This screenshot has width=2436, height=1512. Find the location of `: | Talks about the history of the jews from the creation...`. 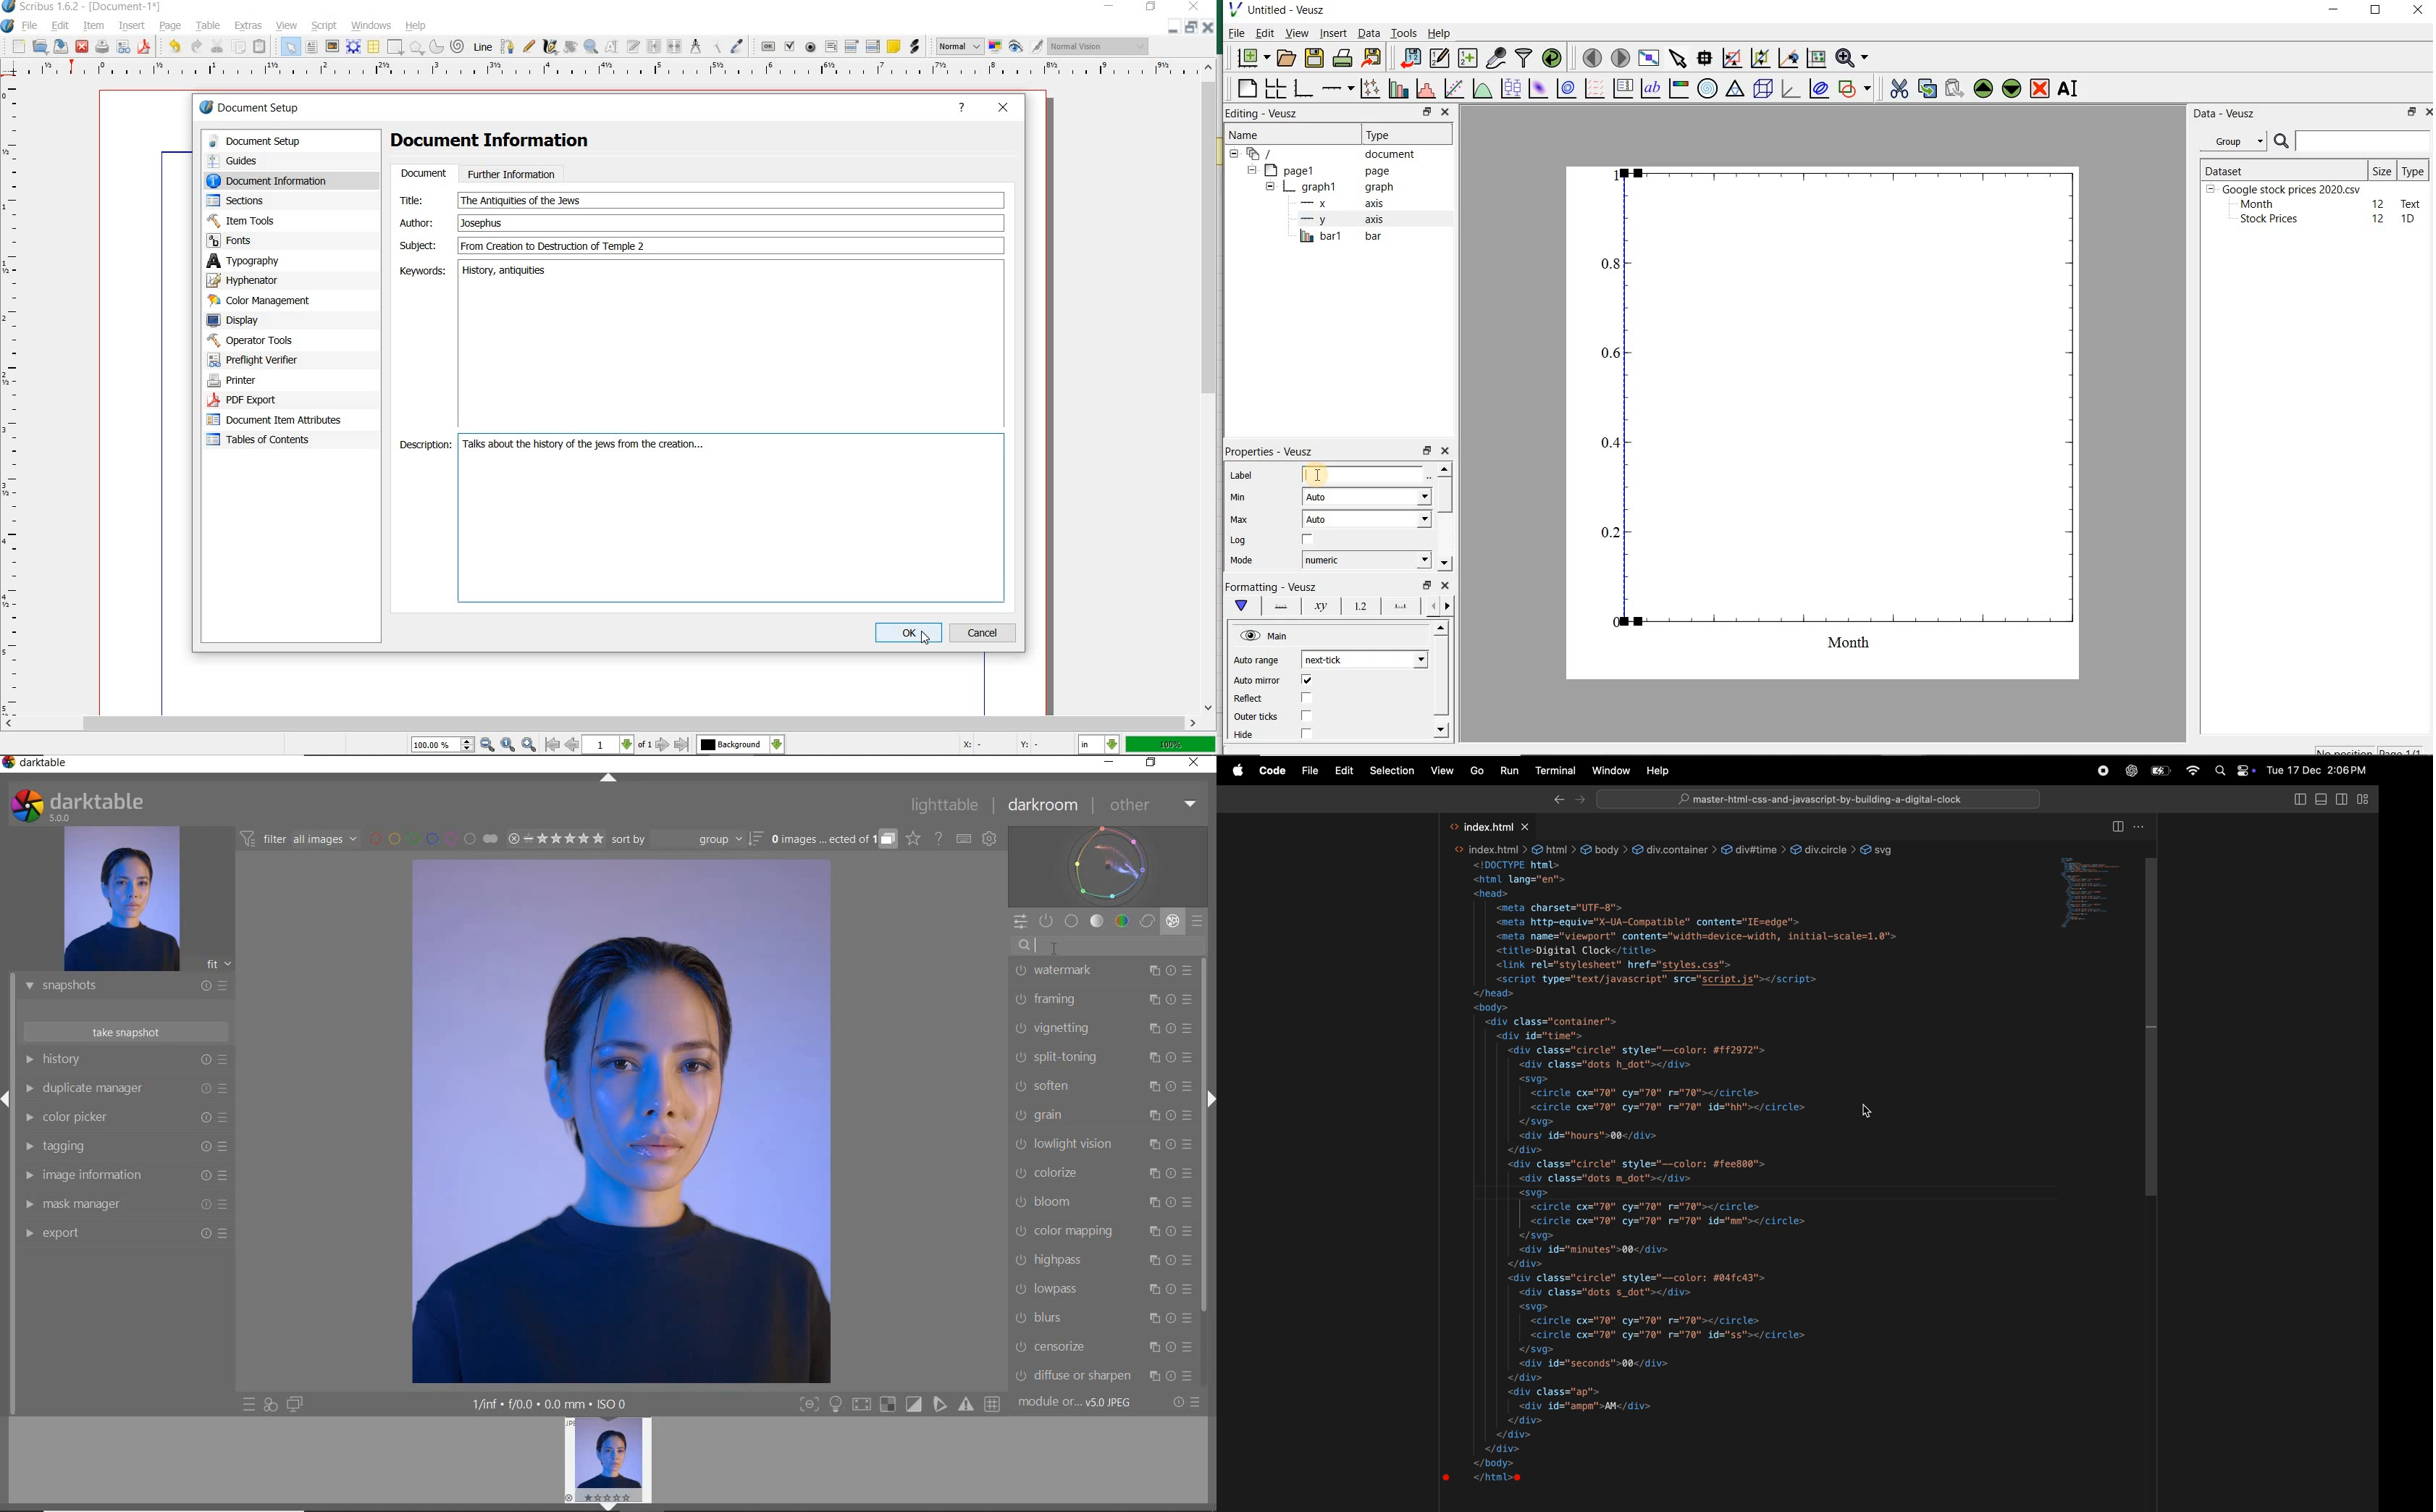

: | Talks about the history of the jews from the creation... is located at coordinates (730, 518).